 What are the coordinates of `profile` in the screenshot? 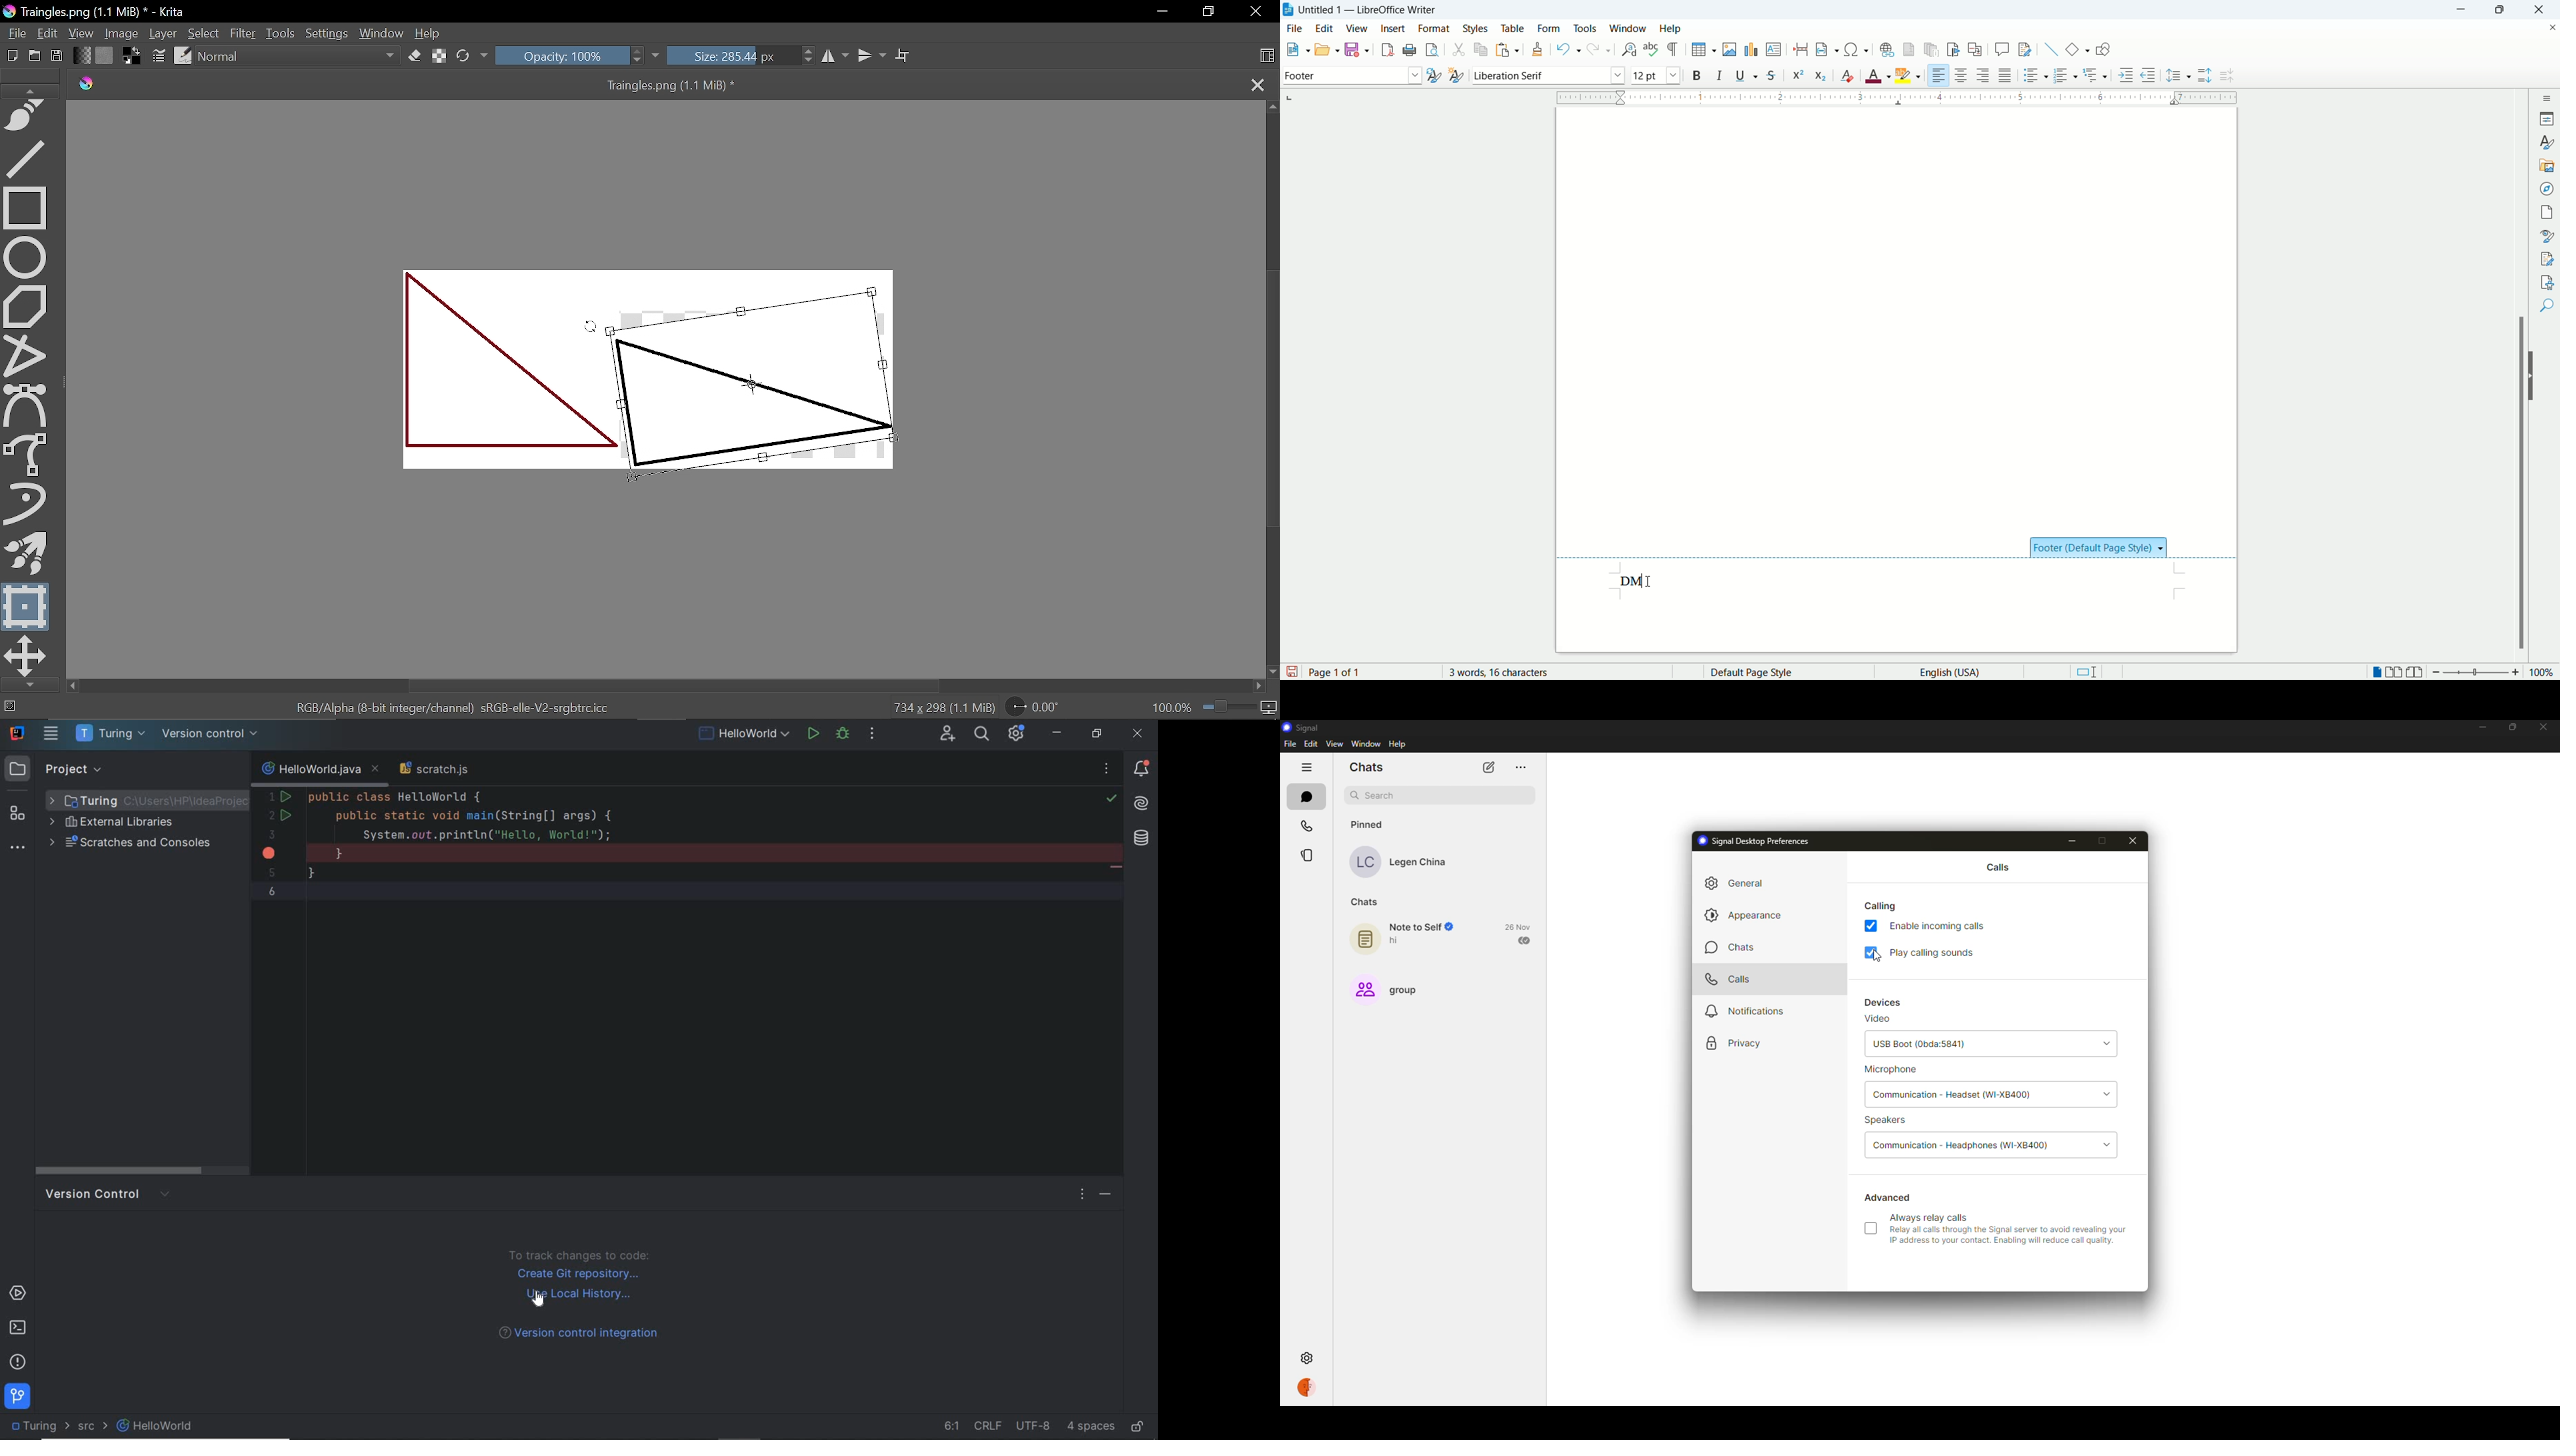 It's located at (1305, 1389).